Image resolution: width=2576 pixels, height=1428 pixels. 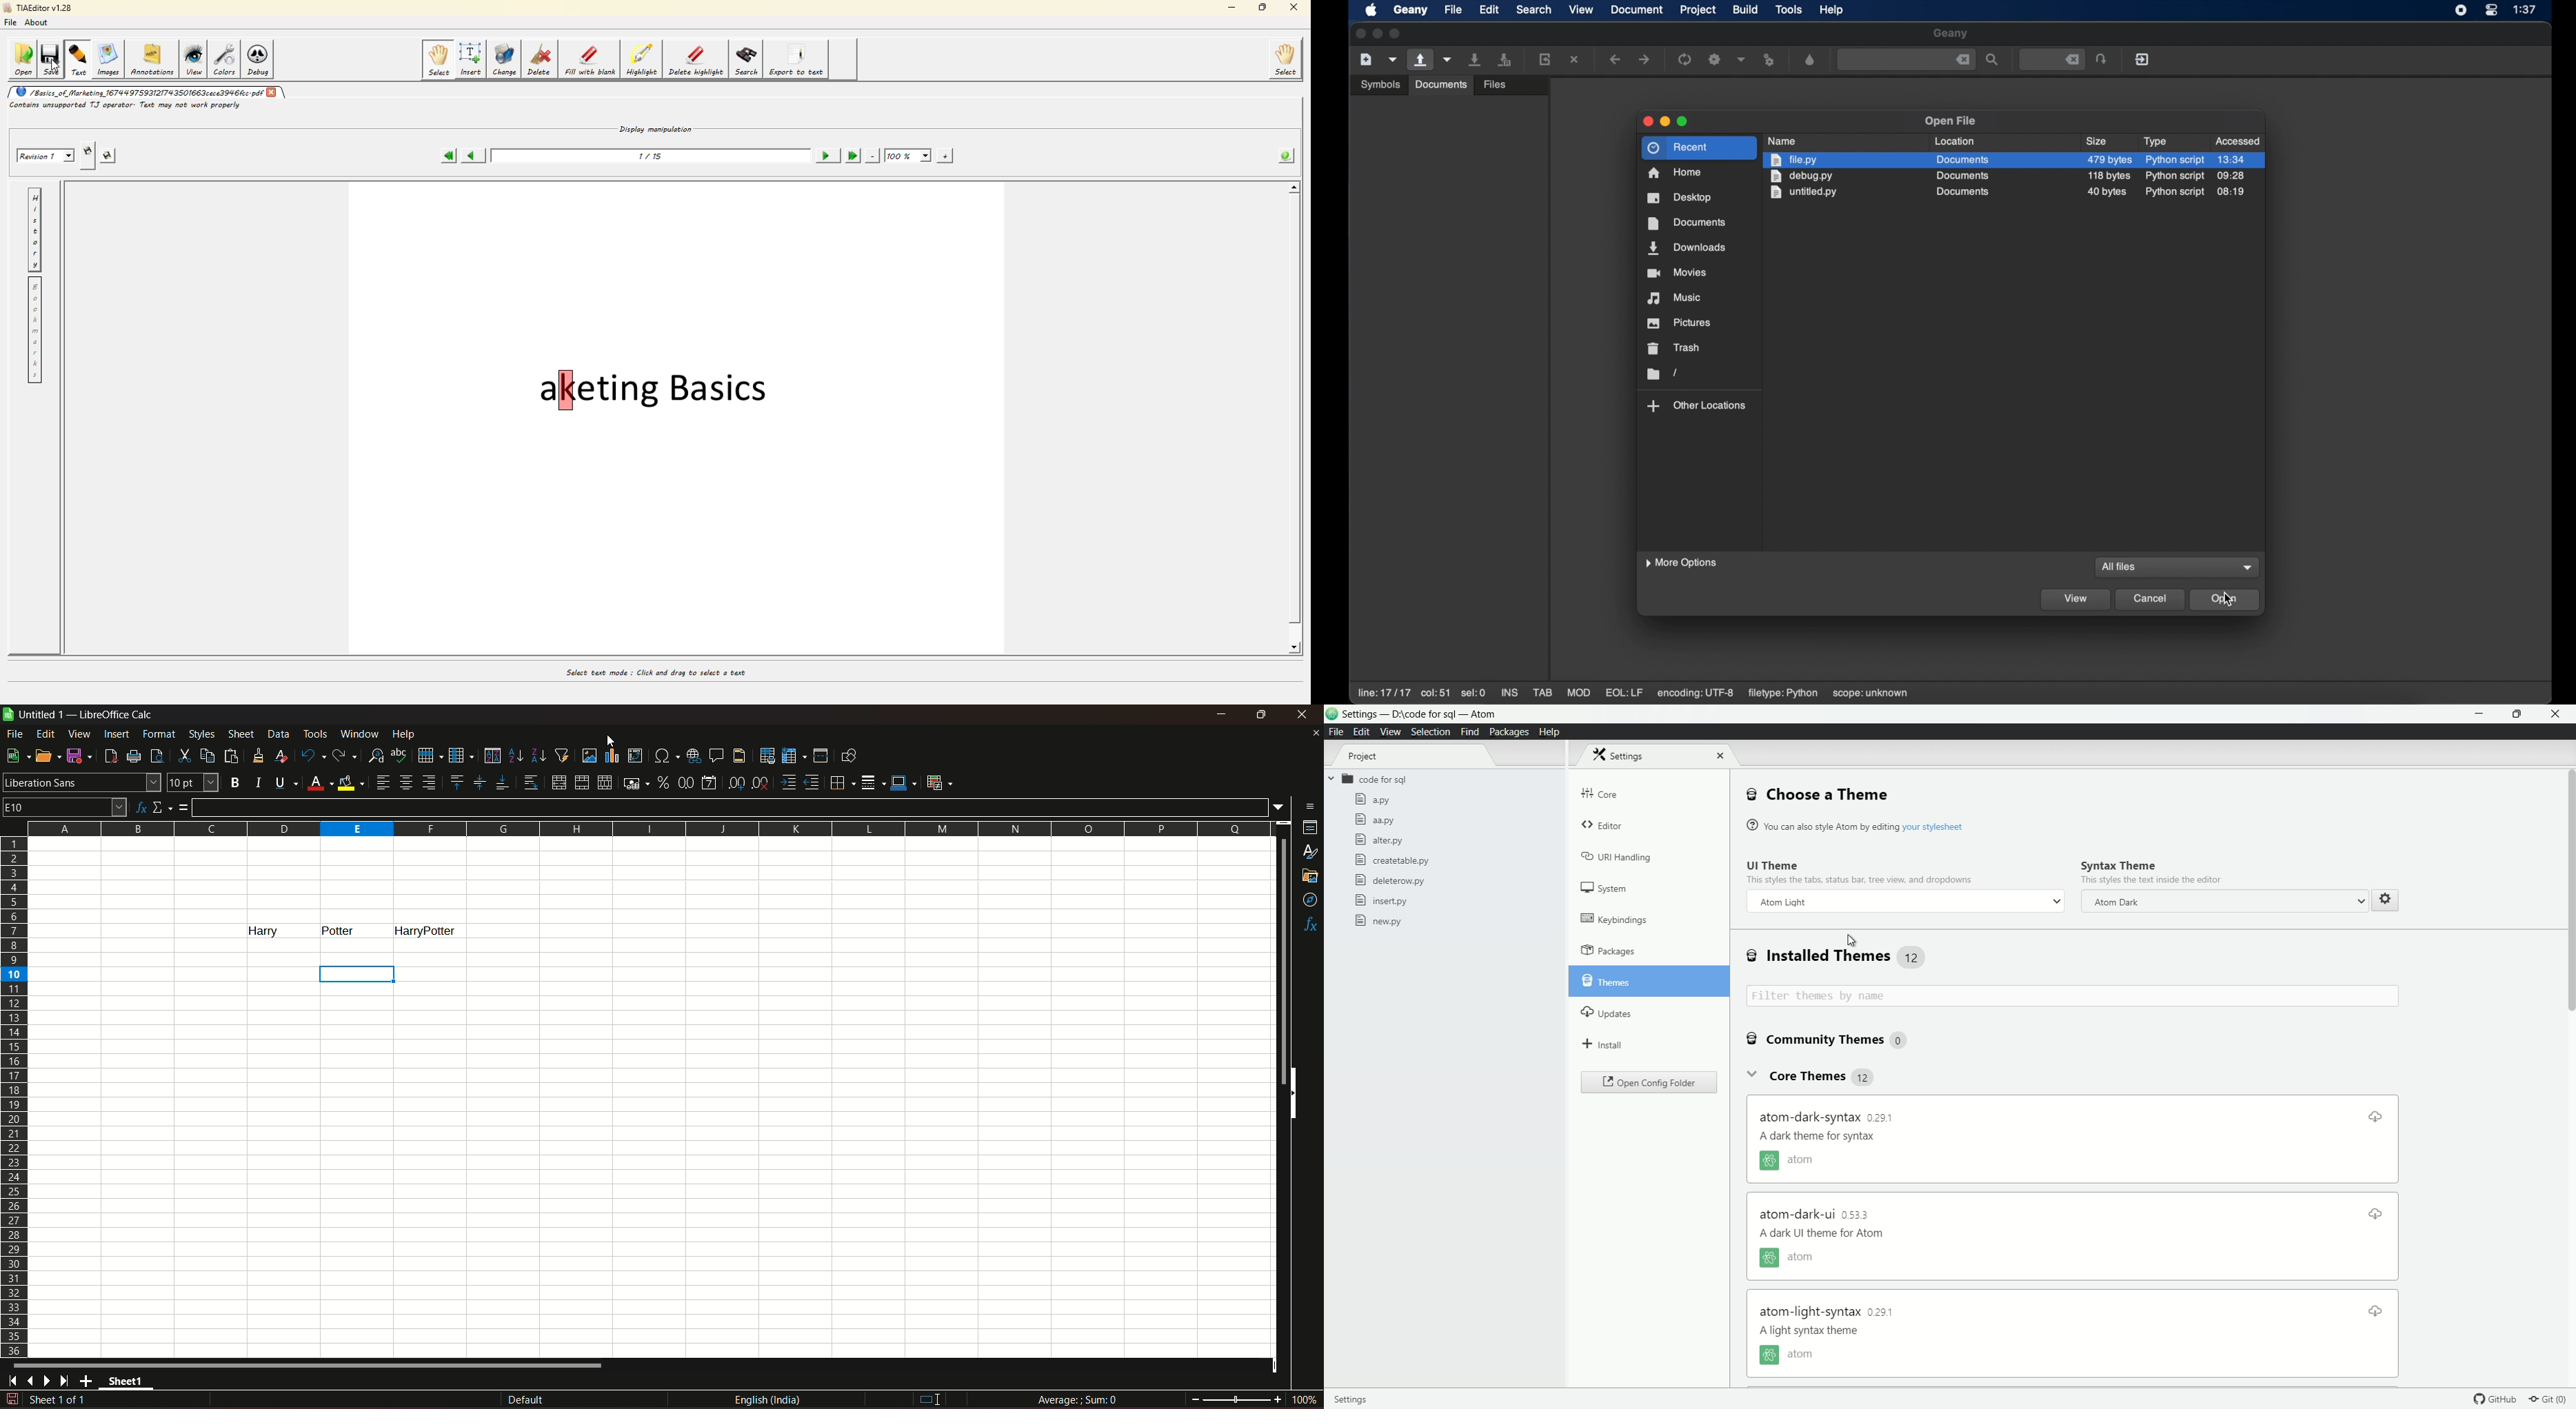 What do you see at coordinates (1293, 1093) in the screenshot?
I see `side scrollbars` at bounding box center [1293, 1093].